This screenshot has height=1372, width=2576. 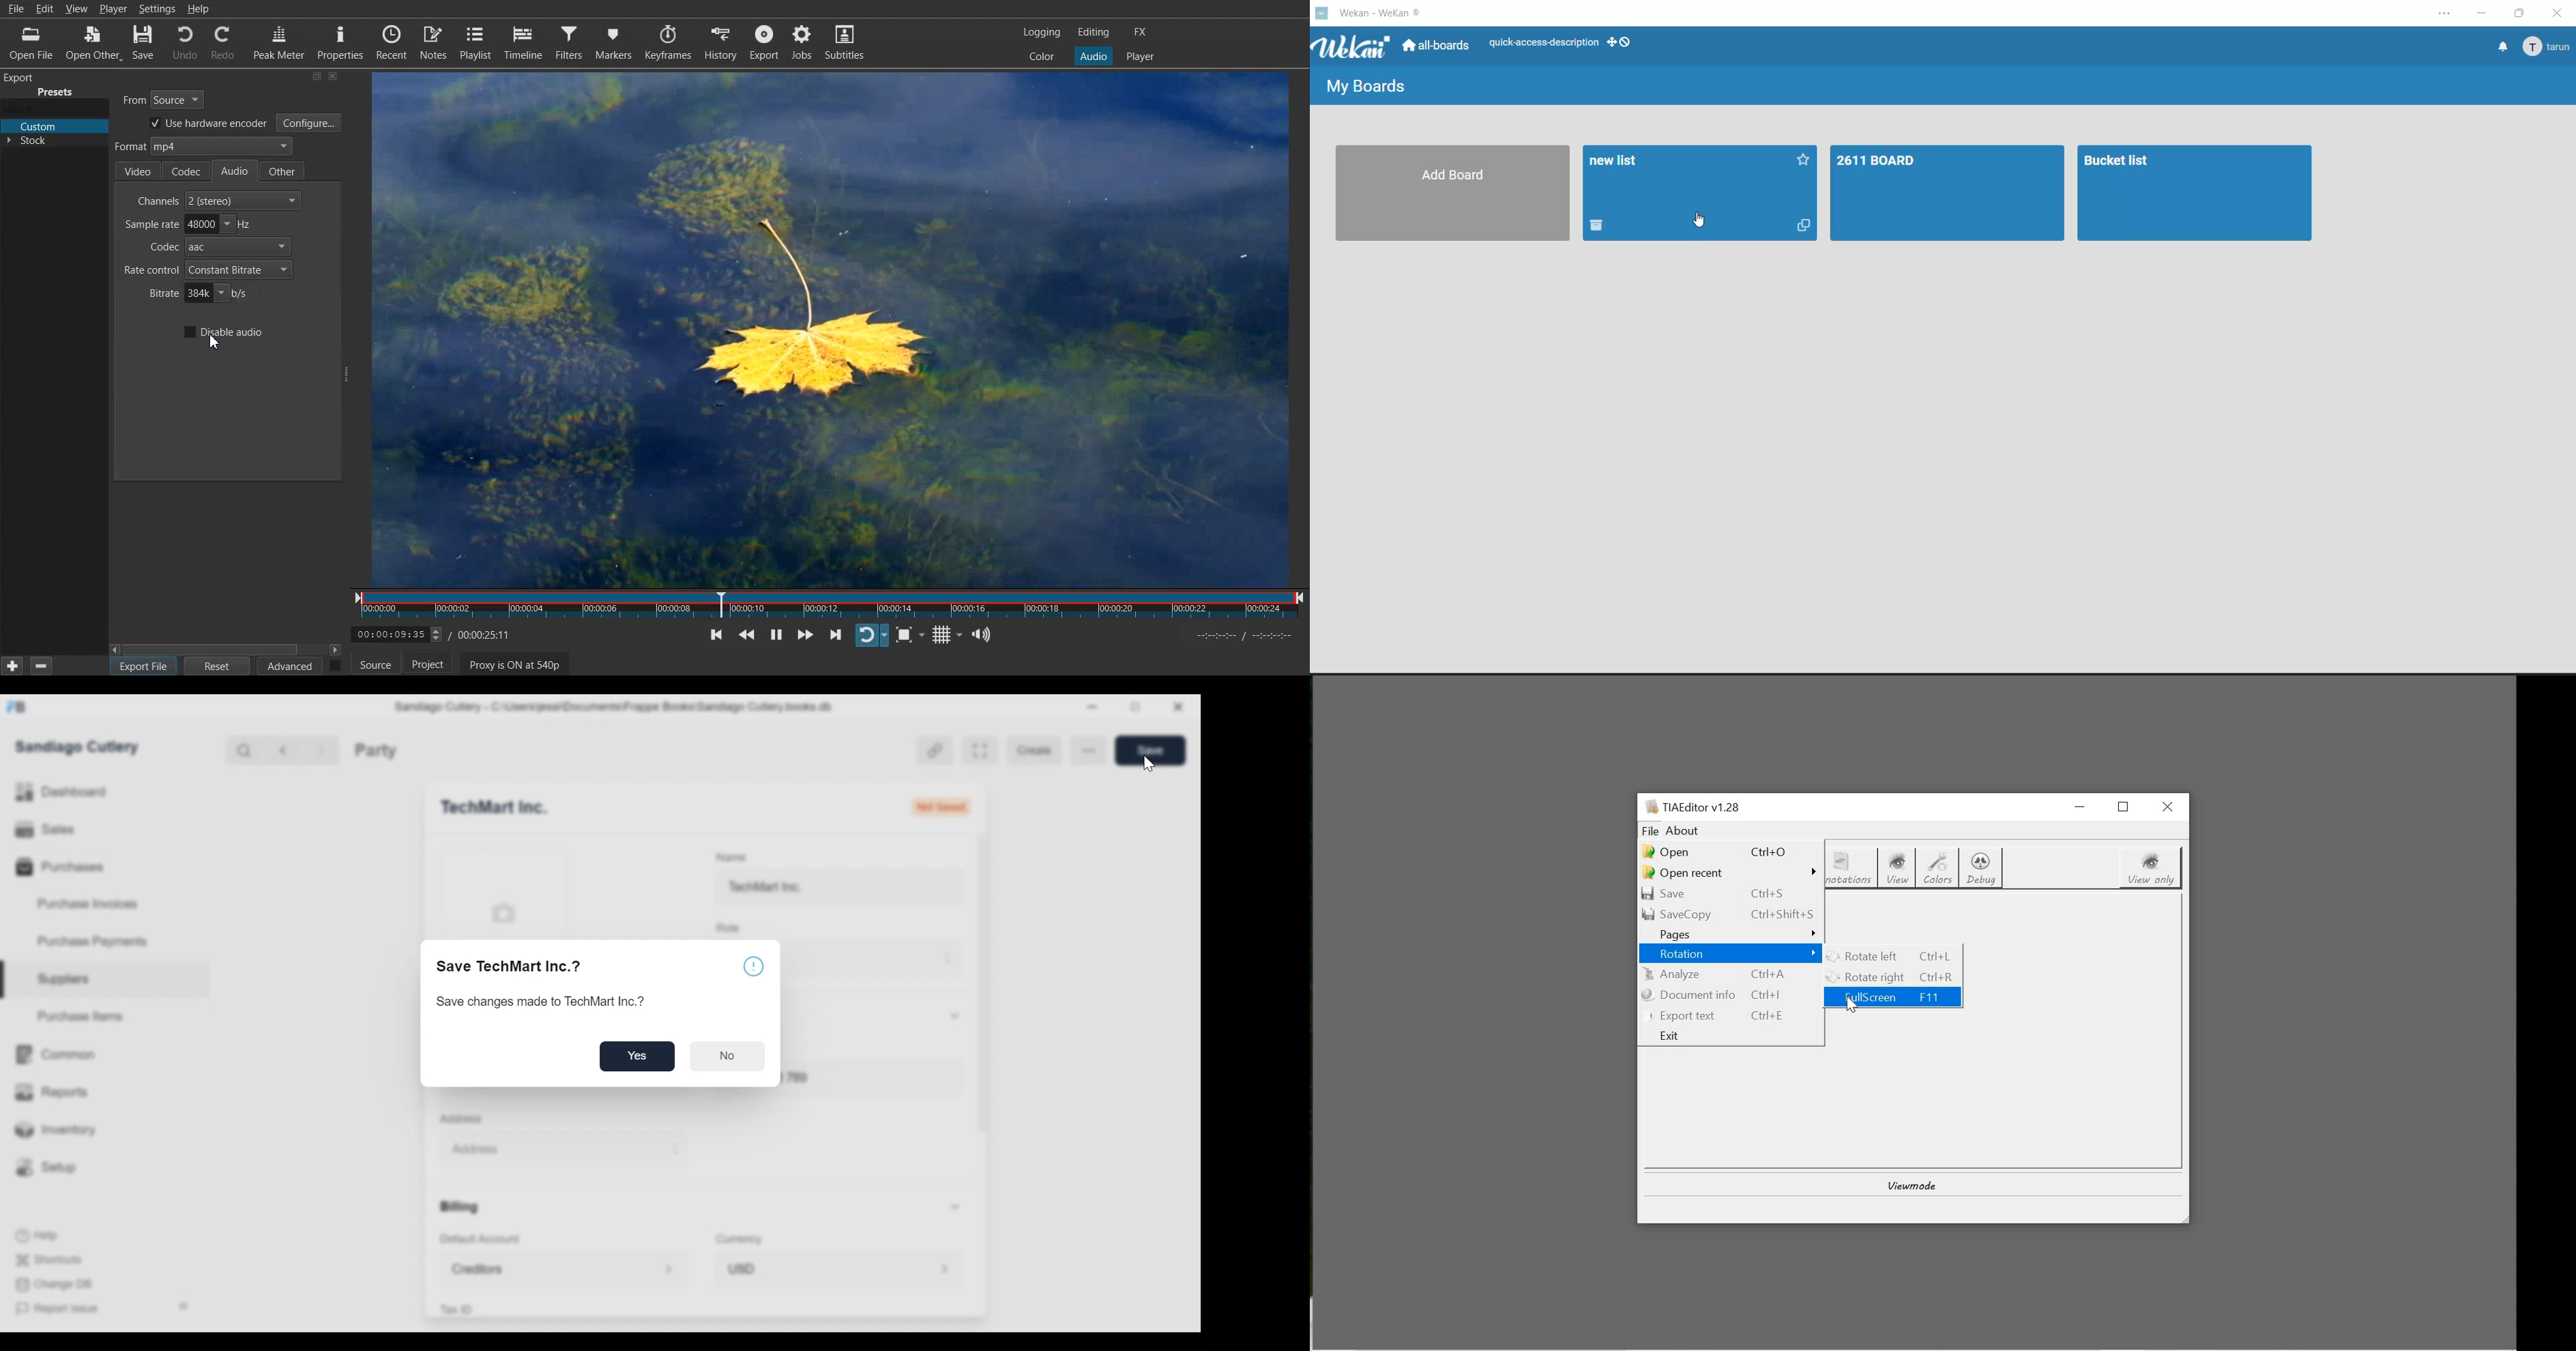 What do you see at coordinates (393, 42) in the screenshot?
I see `Recent` at bounding box center [393, 42].